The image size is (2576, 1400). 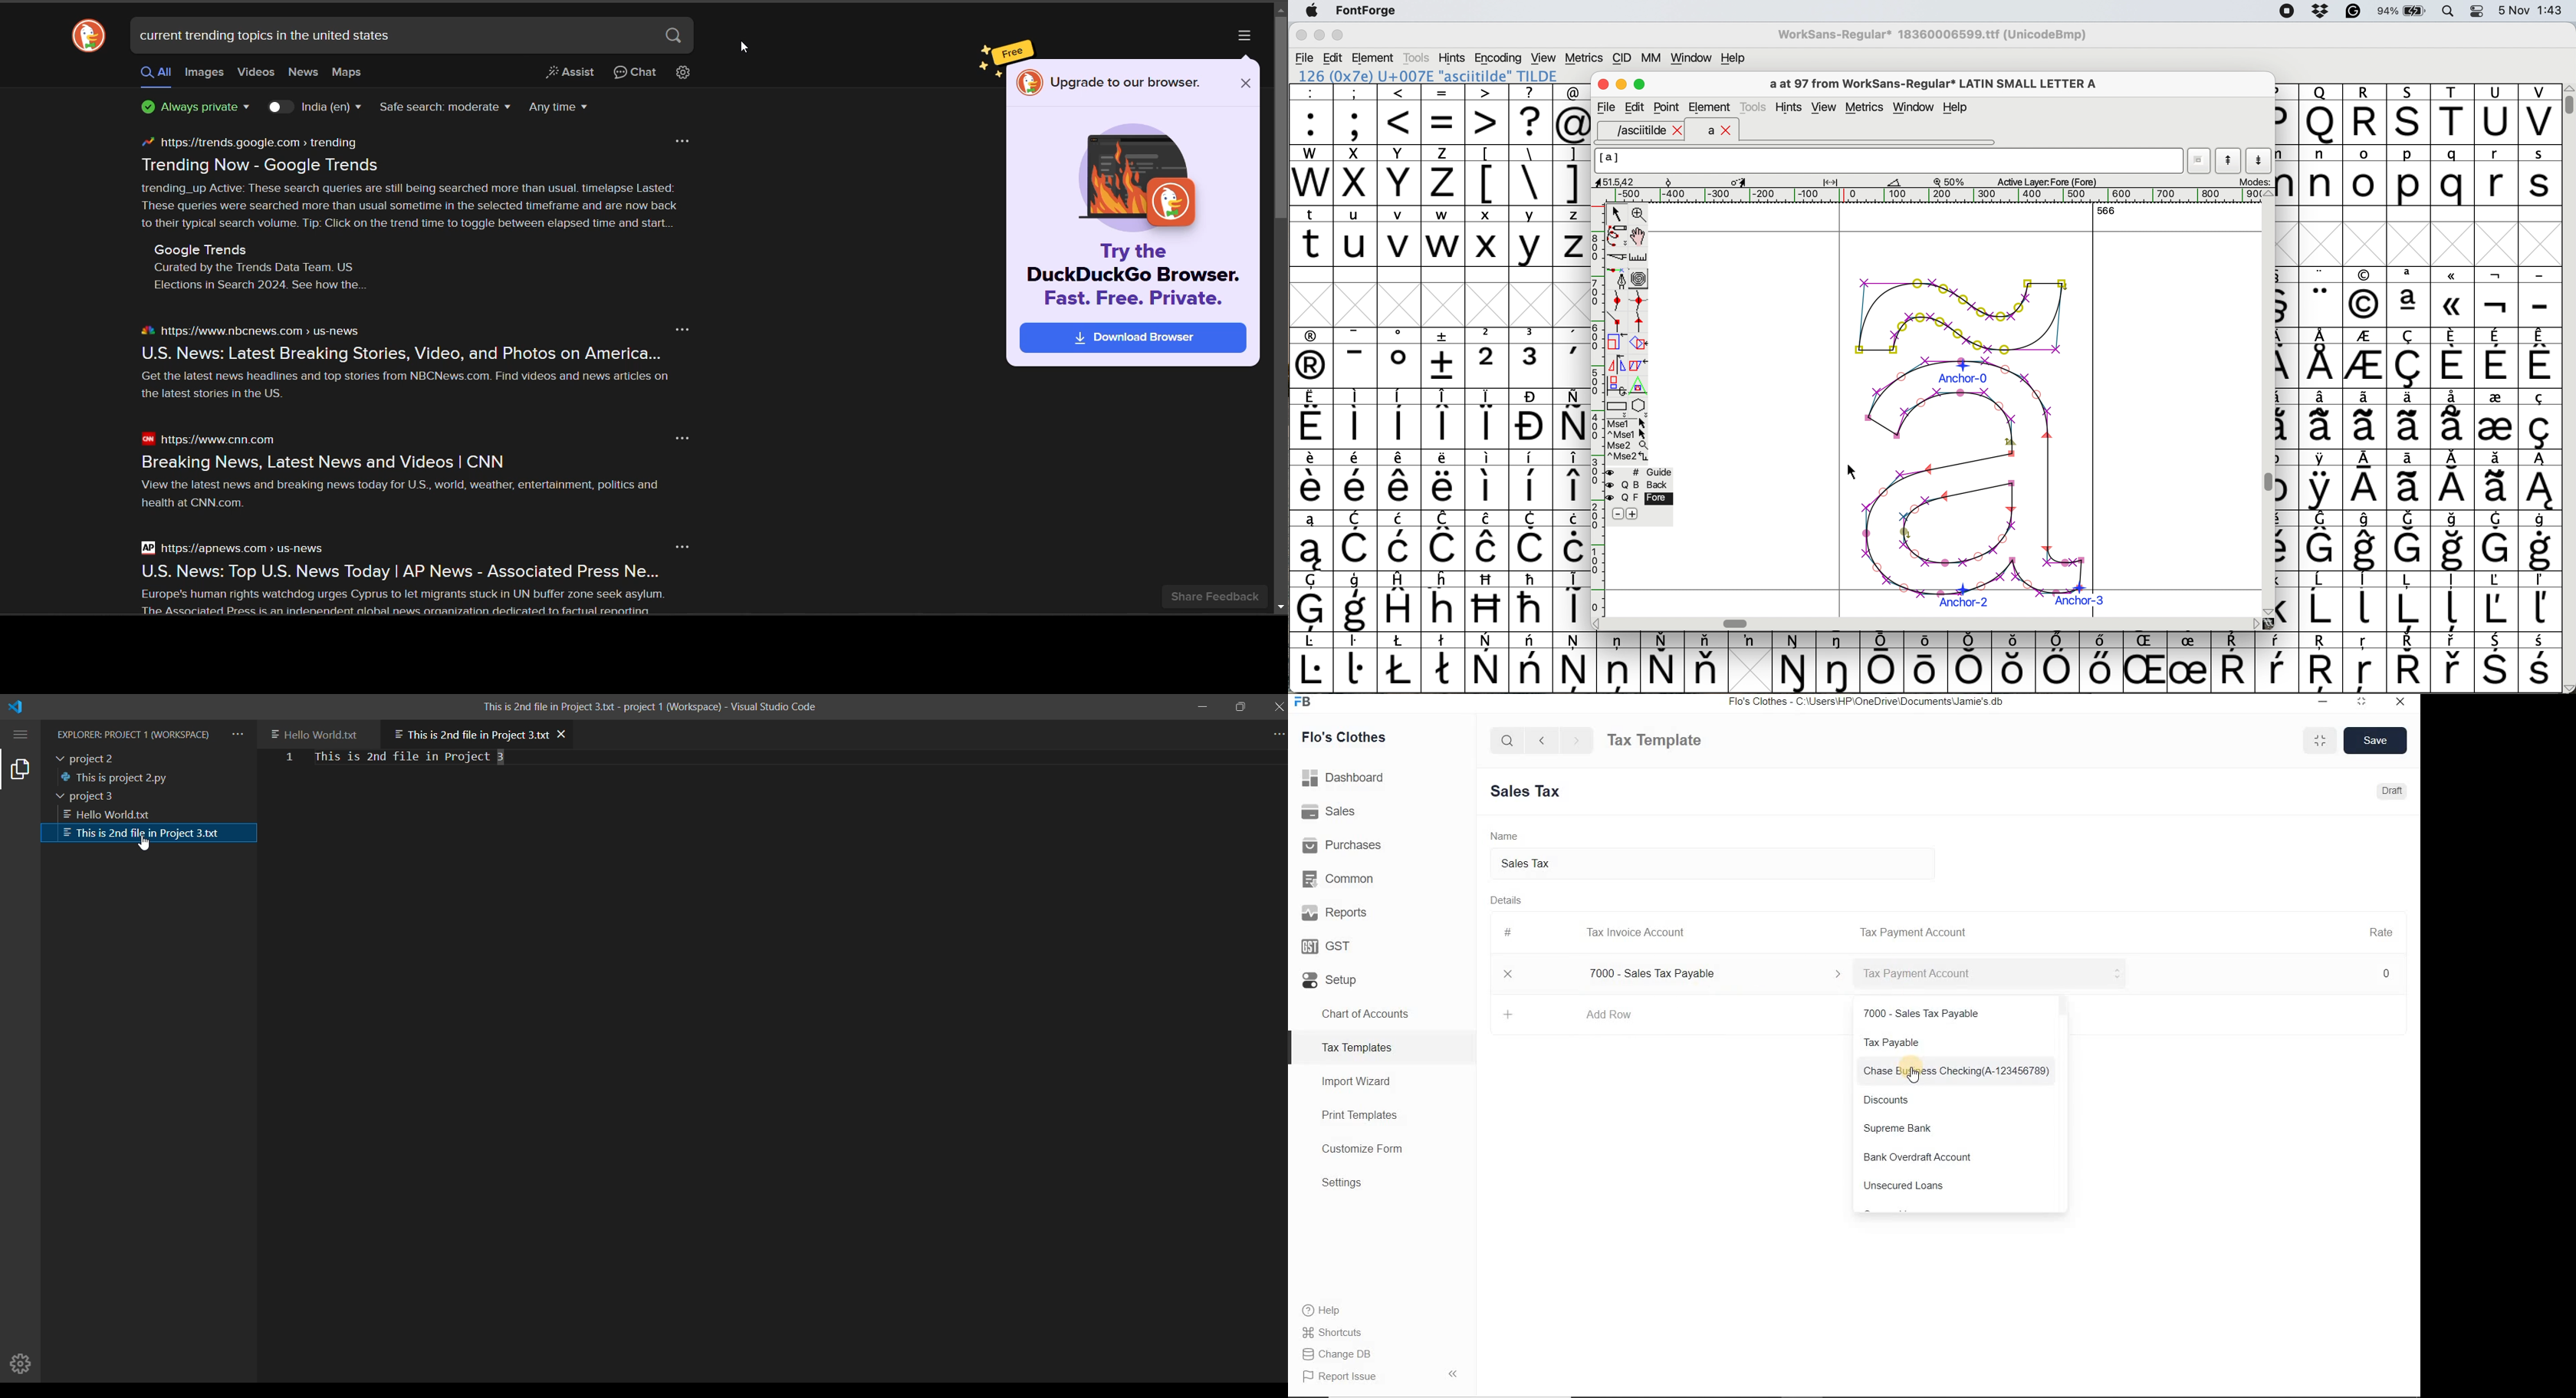 What do you see at coordinates (1400, 480) in the screenshot?
I see `symbol` at bounding box center [1400, 480].